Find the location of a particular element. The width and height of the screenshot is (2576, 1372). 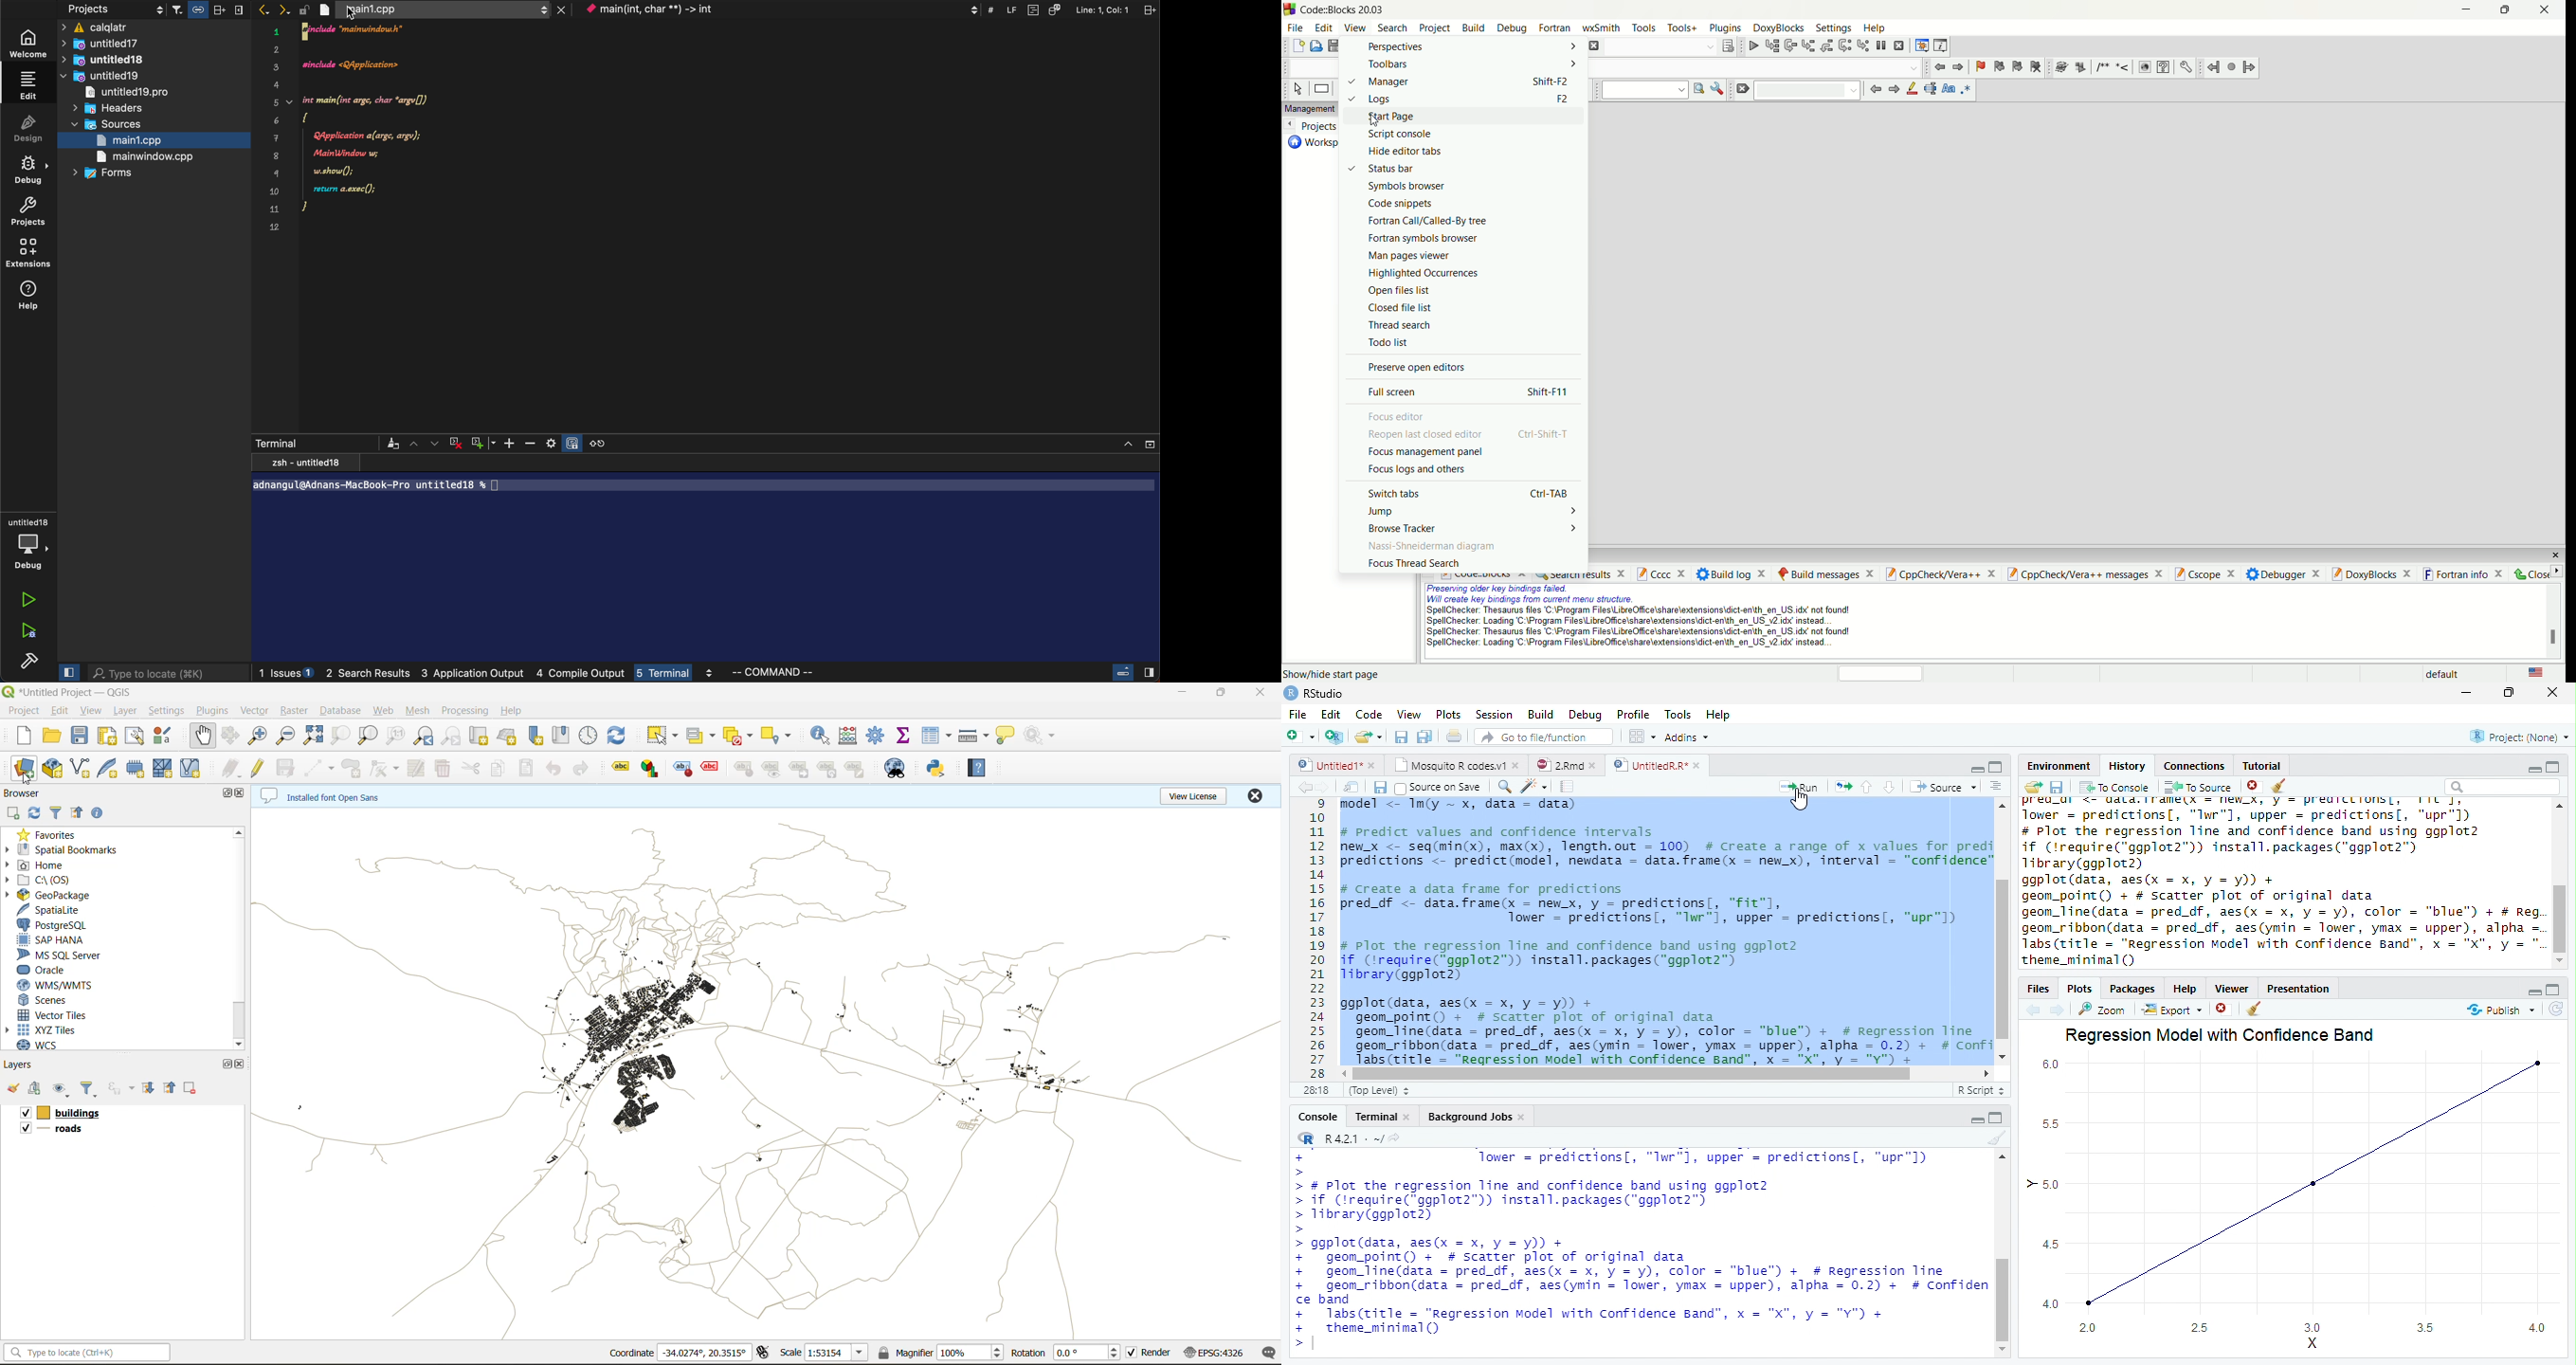

previous bookmark is located at coordinates (1998, 66).